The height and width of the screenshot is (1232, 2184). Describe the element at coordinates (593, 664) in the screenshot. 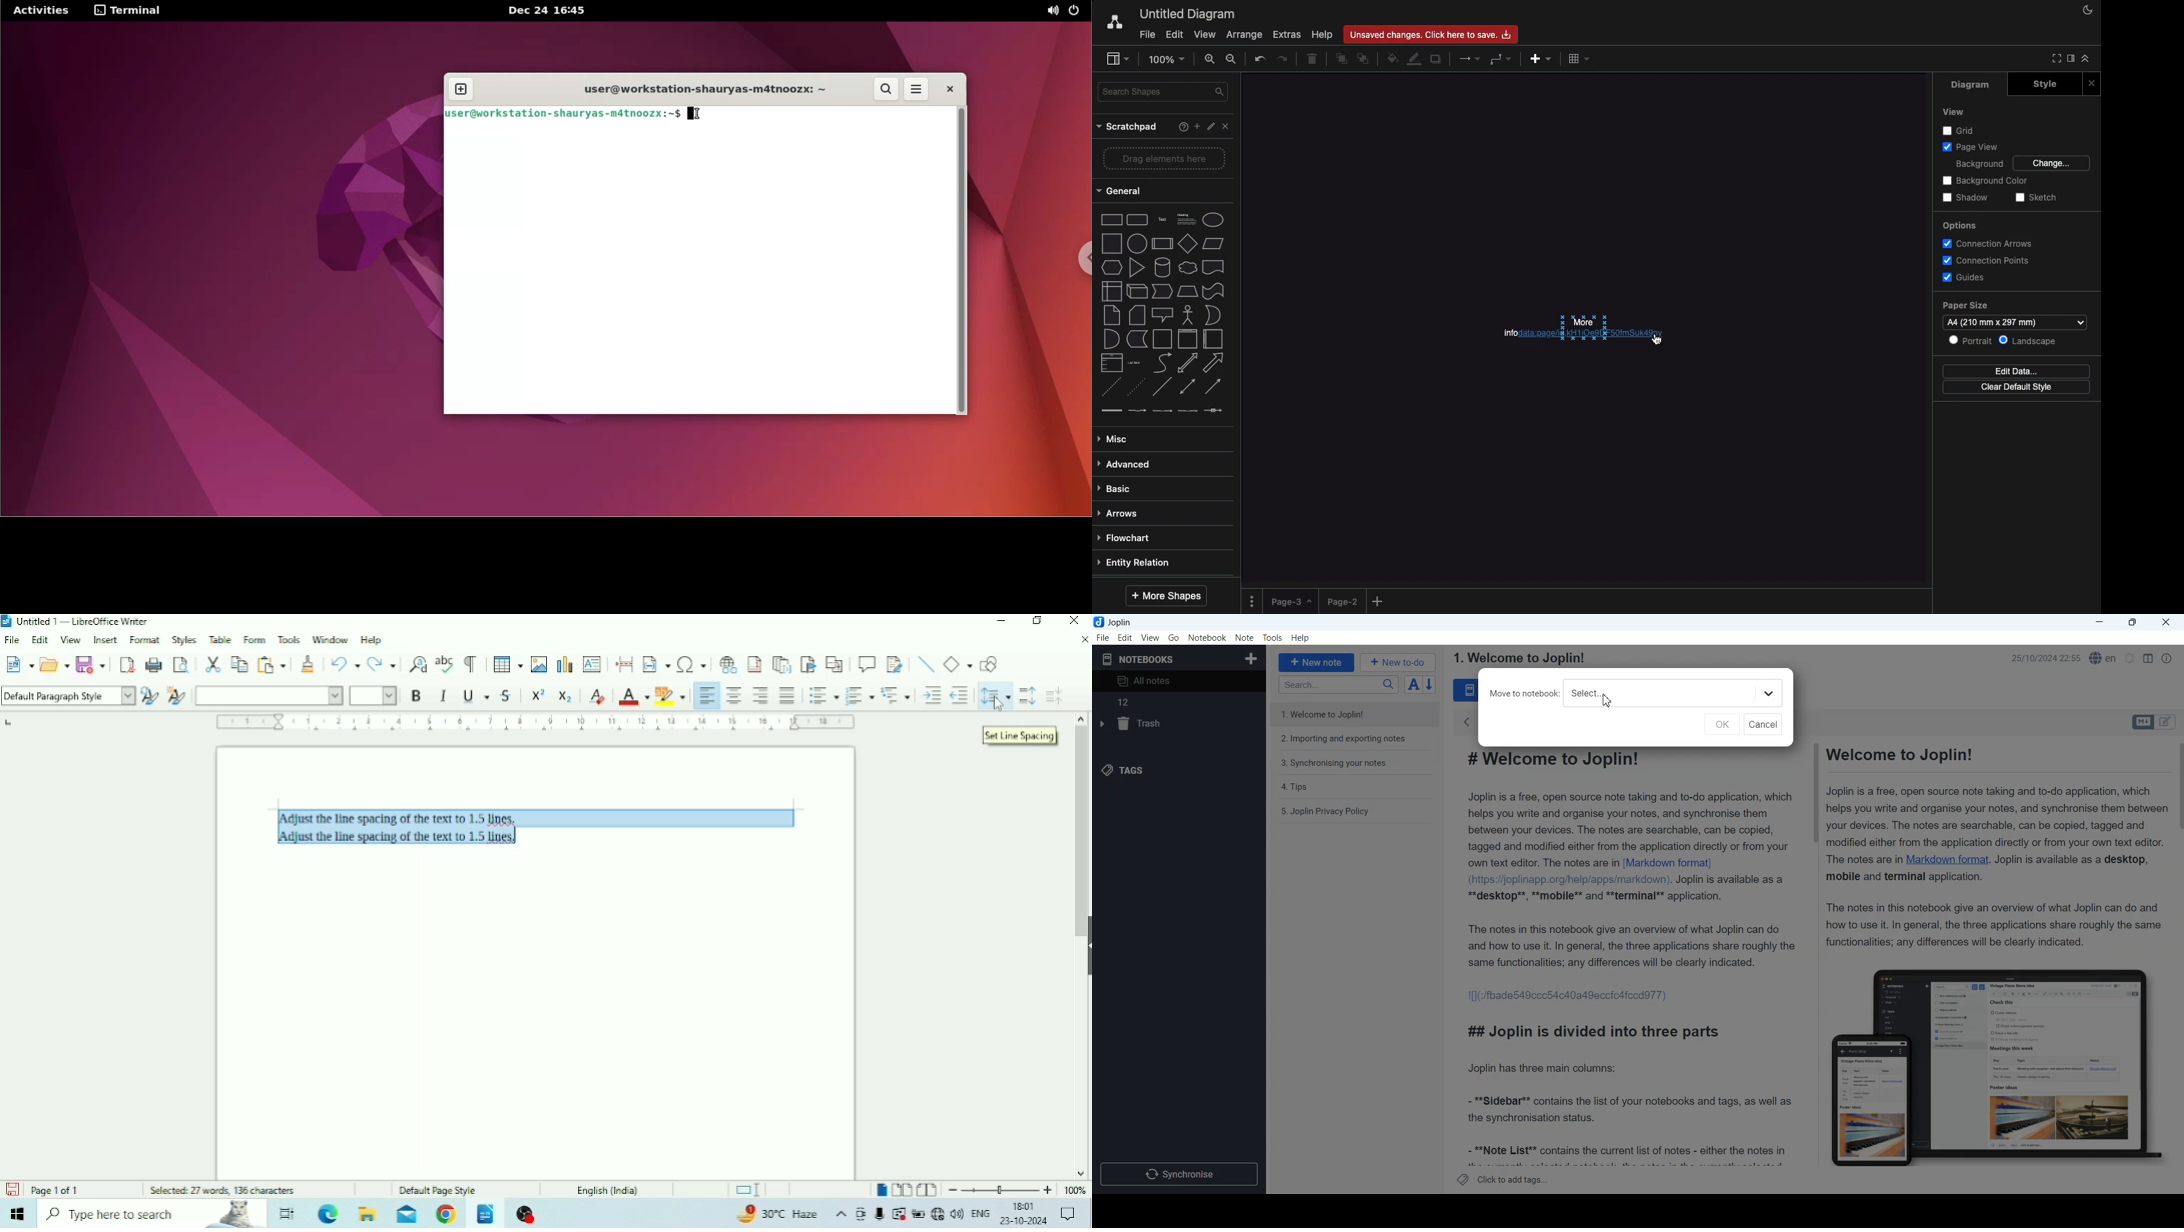

I see `Insert Text Box` at that location.